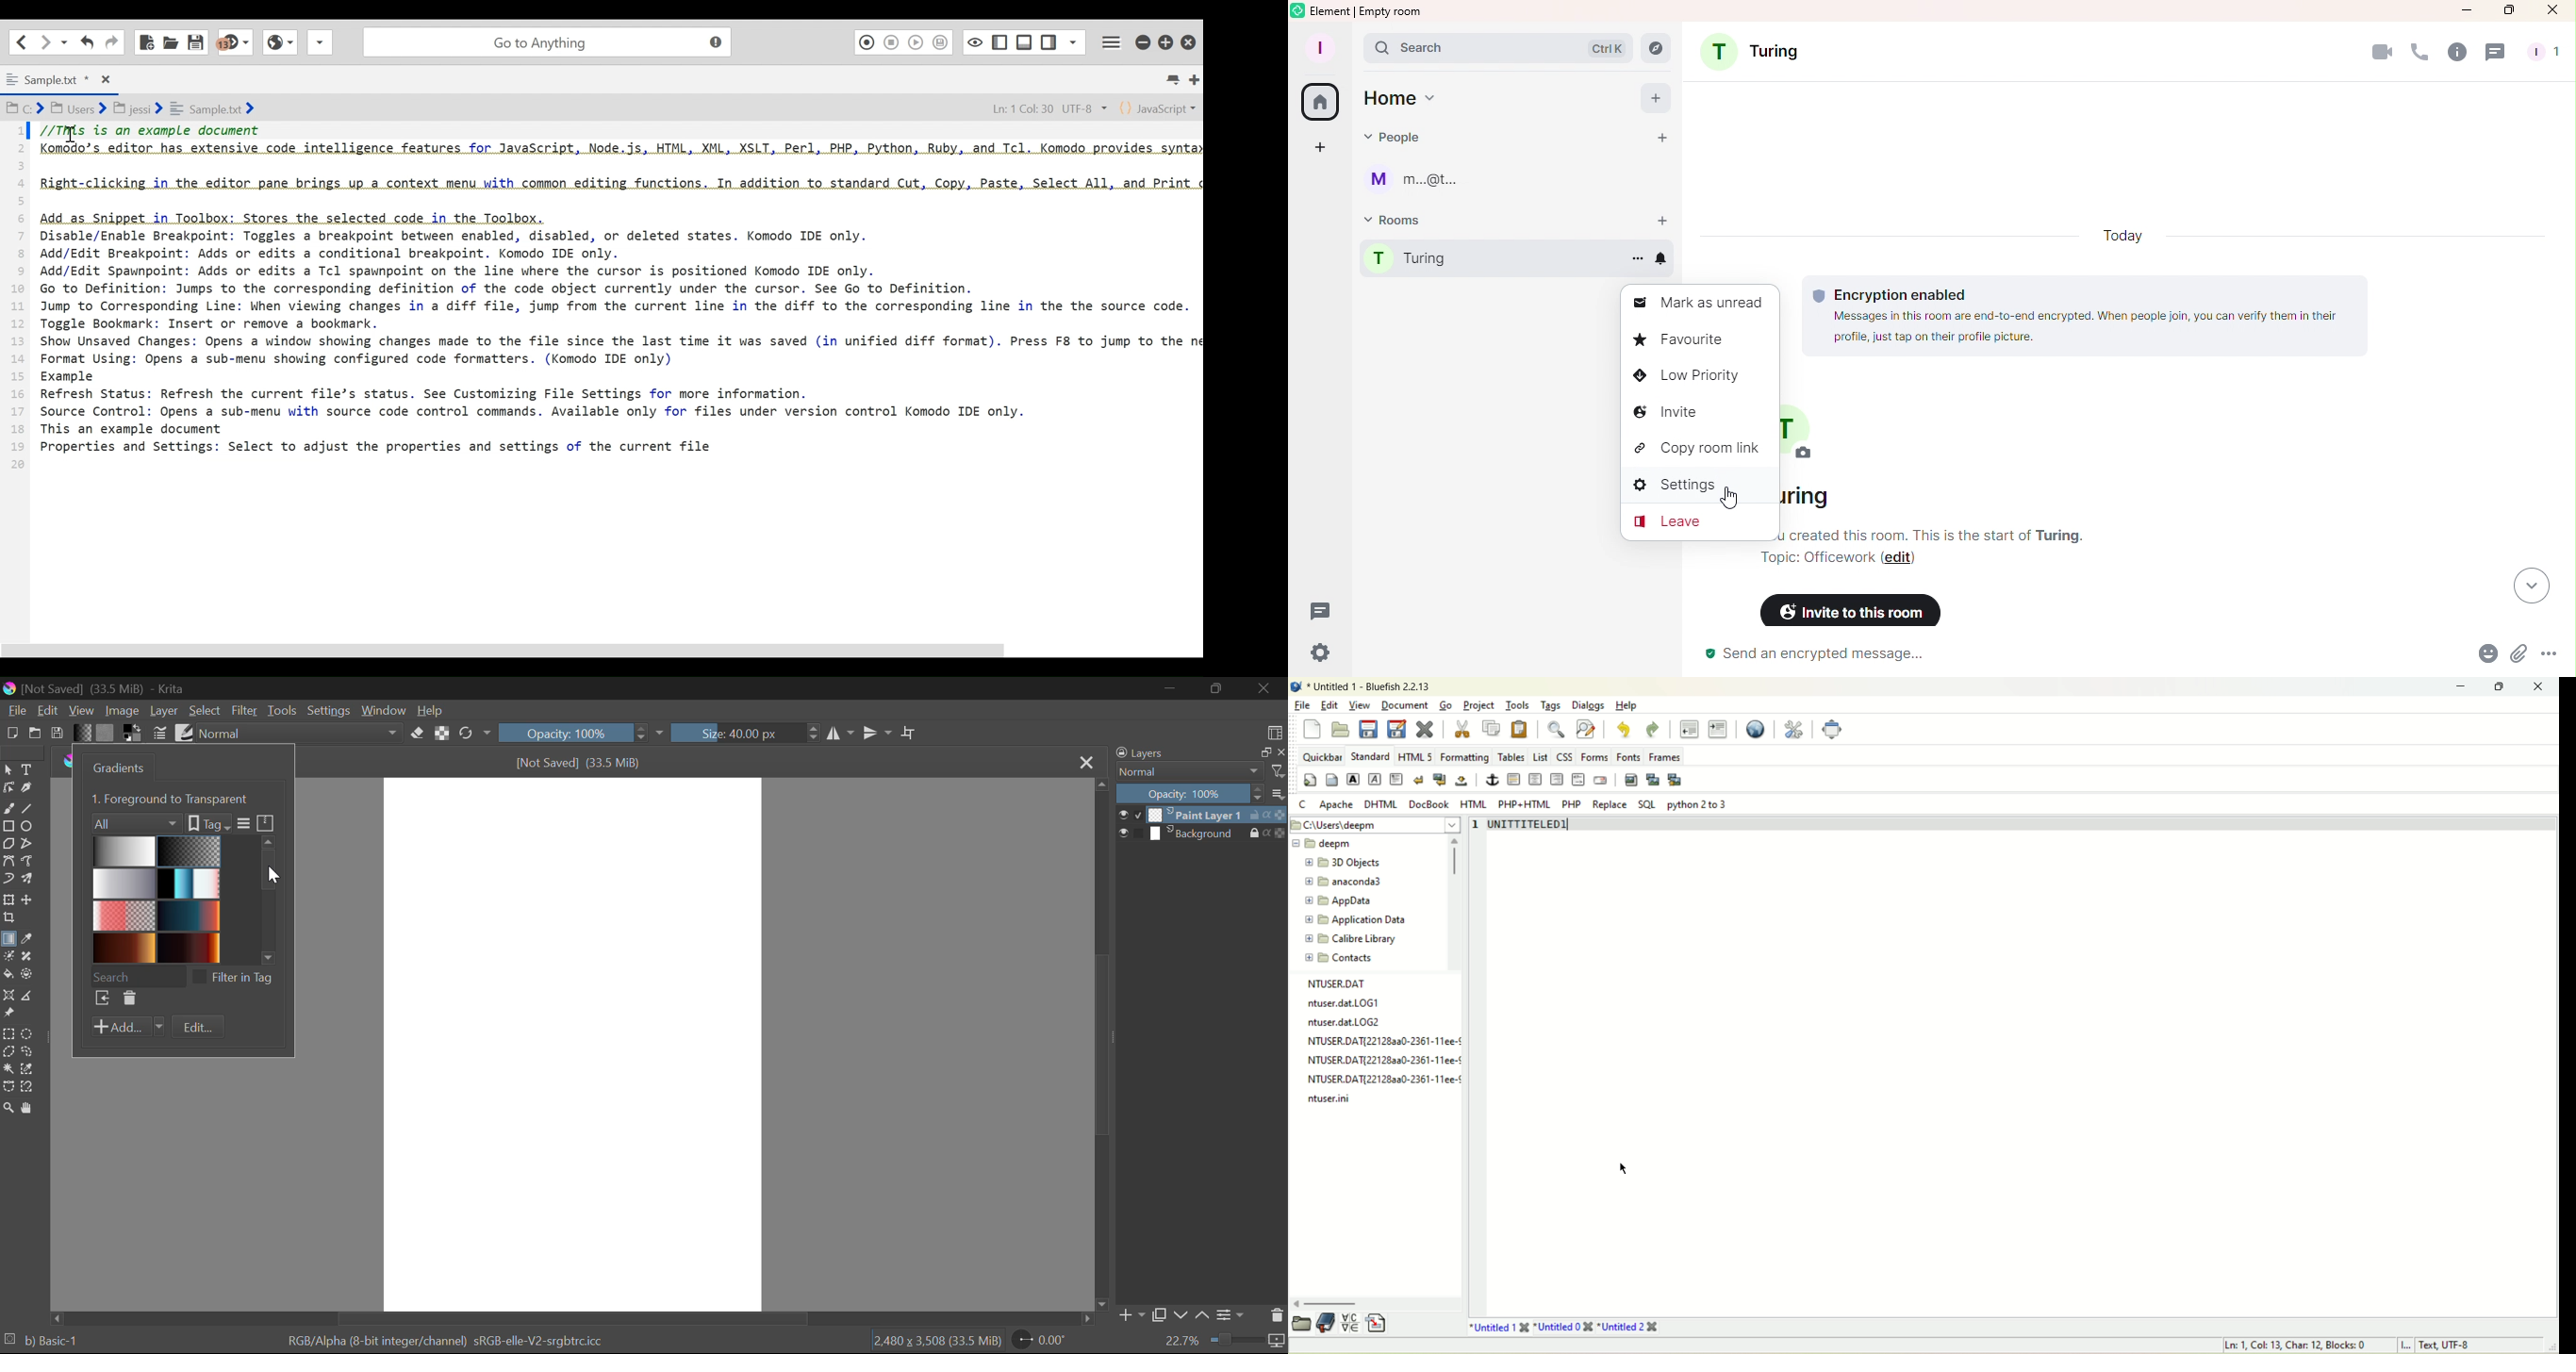 The image size is (2576, 1372). What do you see at coordinates (2160, 307) in the screenshot?
I see `Encryption enabled` at bounding box center [2160, 307].